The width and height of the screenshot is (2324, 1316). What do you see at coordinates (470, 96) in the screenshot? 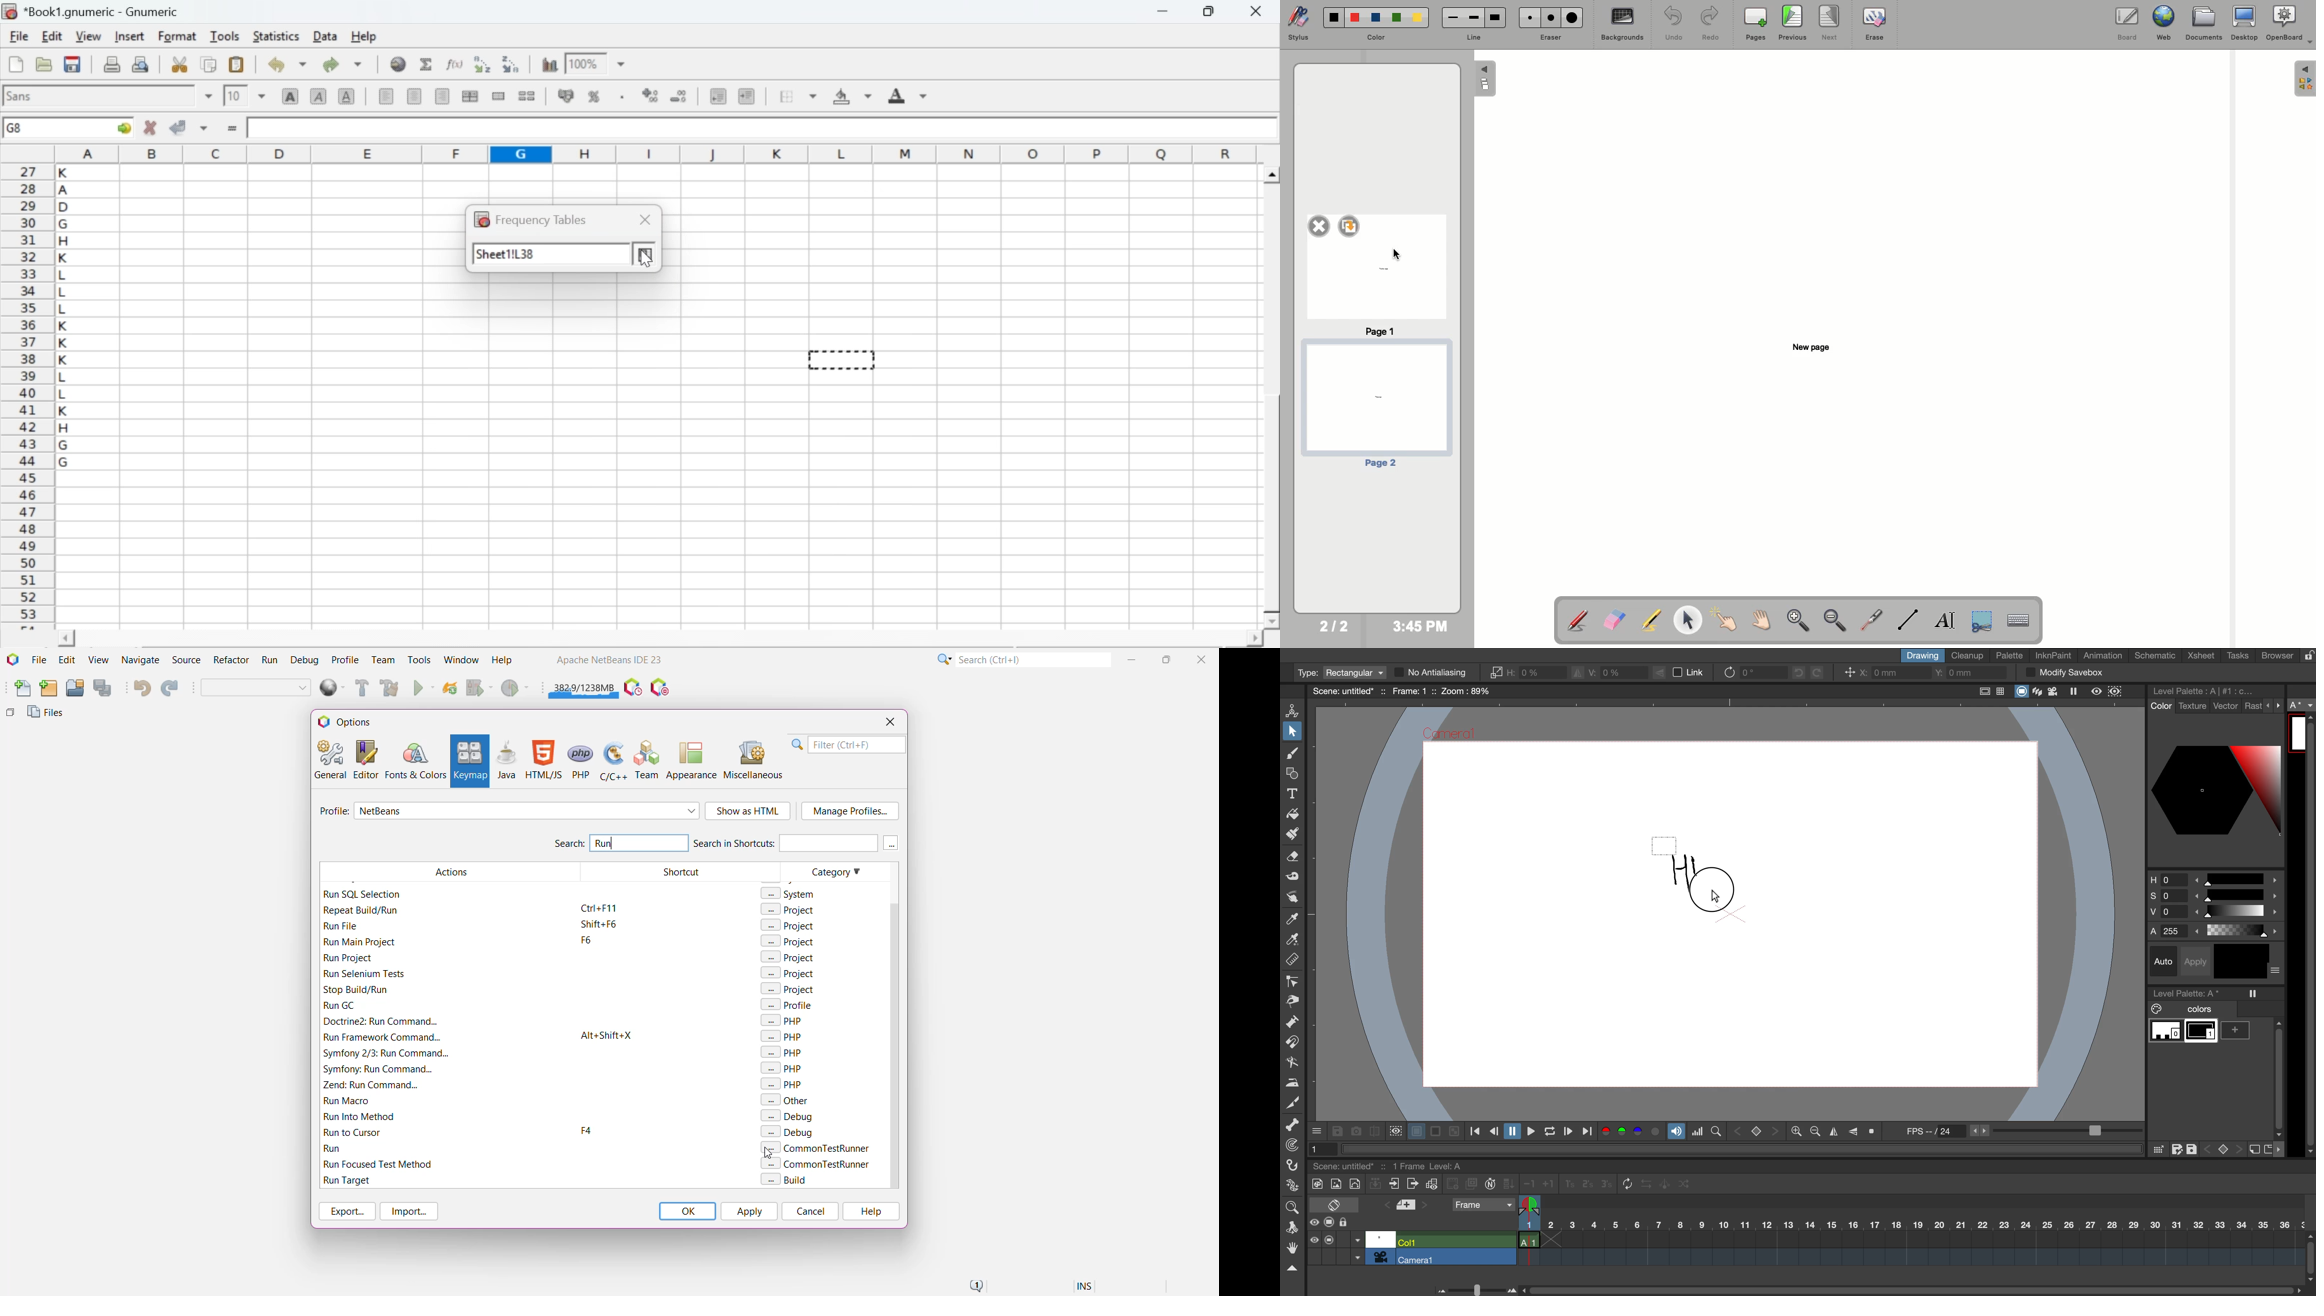
I see `center horizontally` at bounding box center [470, 96].